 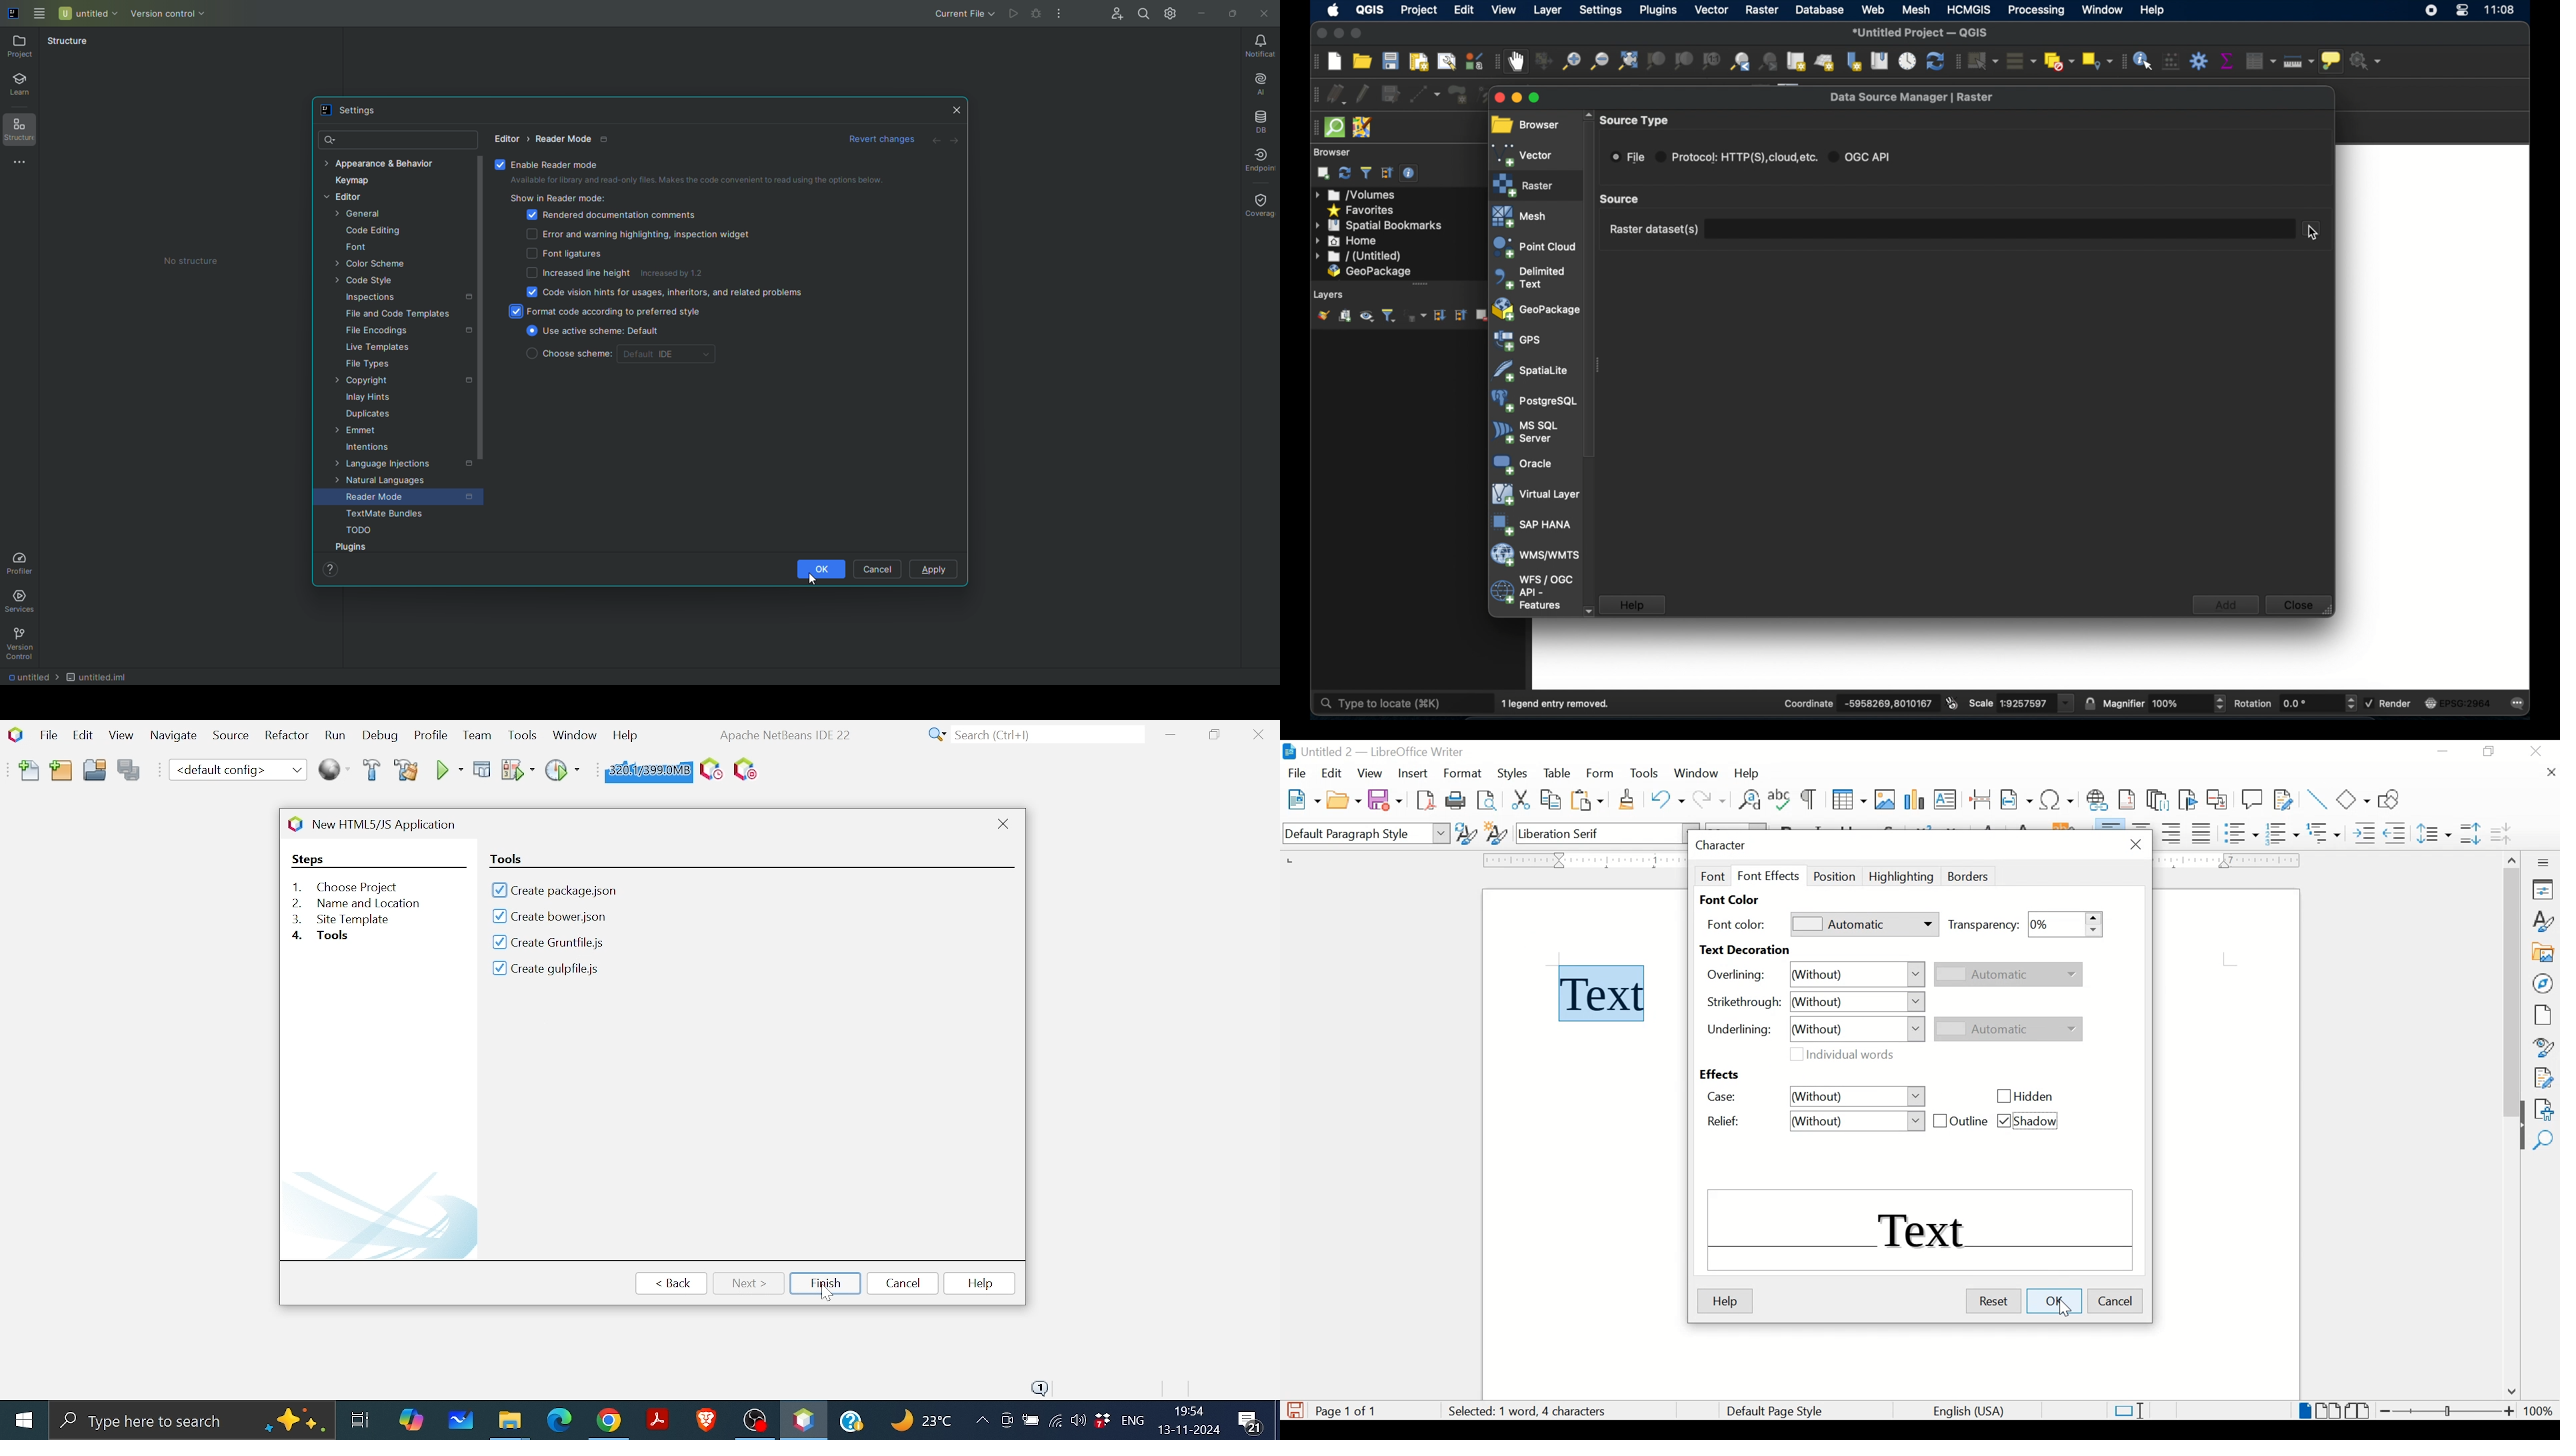 I want to click on Cursor, so click(x=818, y=579).